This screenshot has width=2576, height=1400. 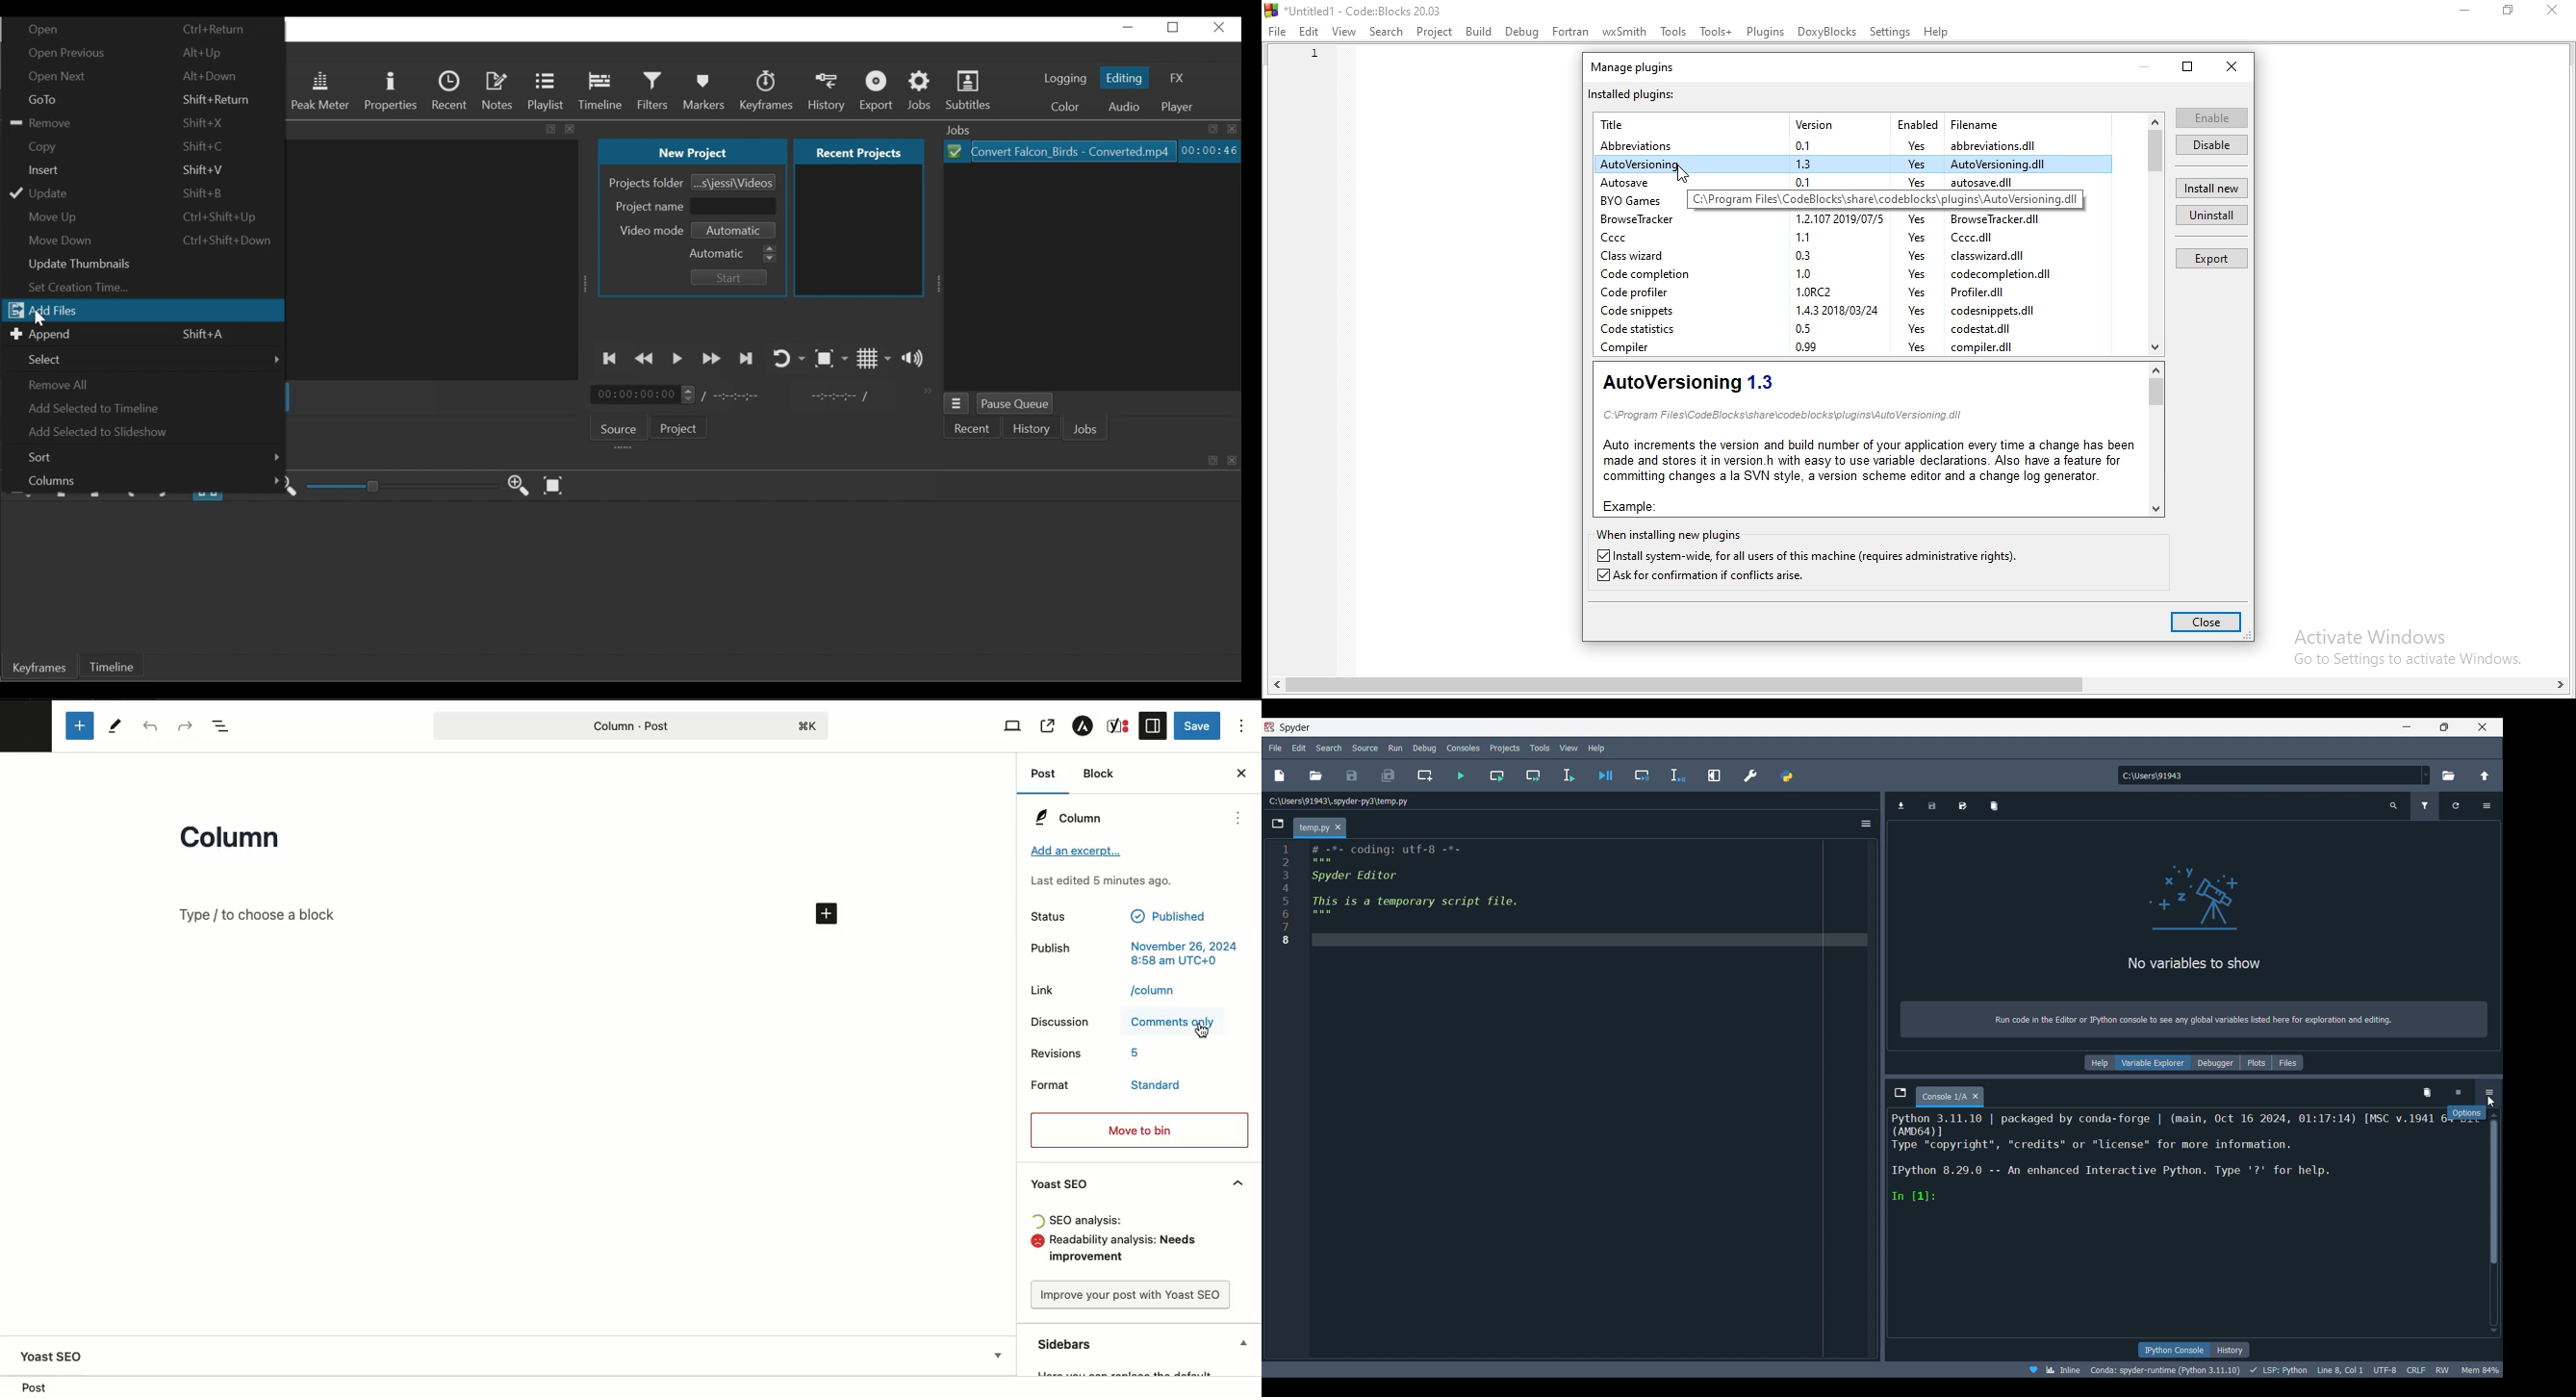 I want to click on Options, so click(x=2488, y=807).